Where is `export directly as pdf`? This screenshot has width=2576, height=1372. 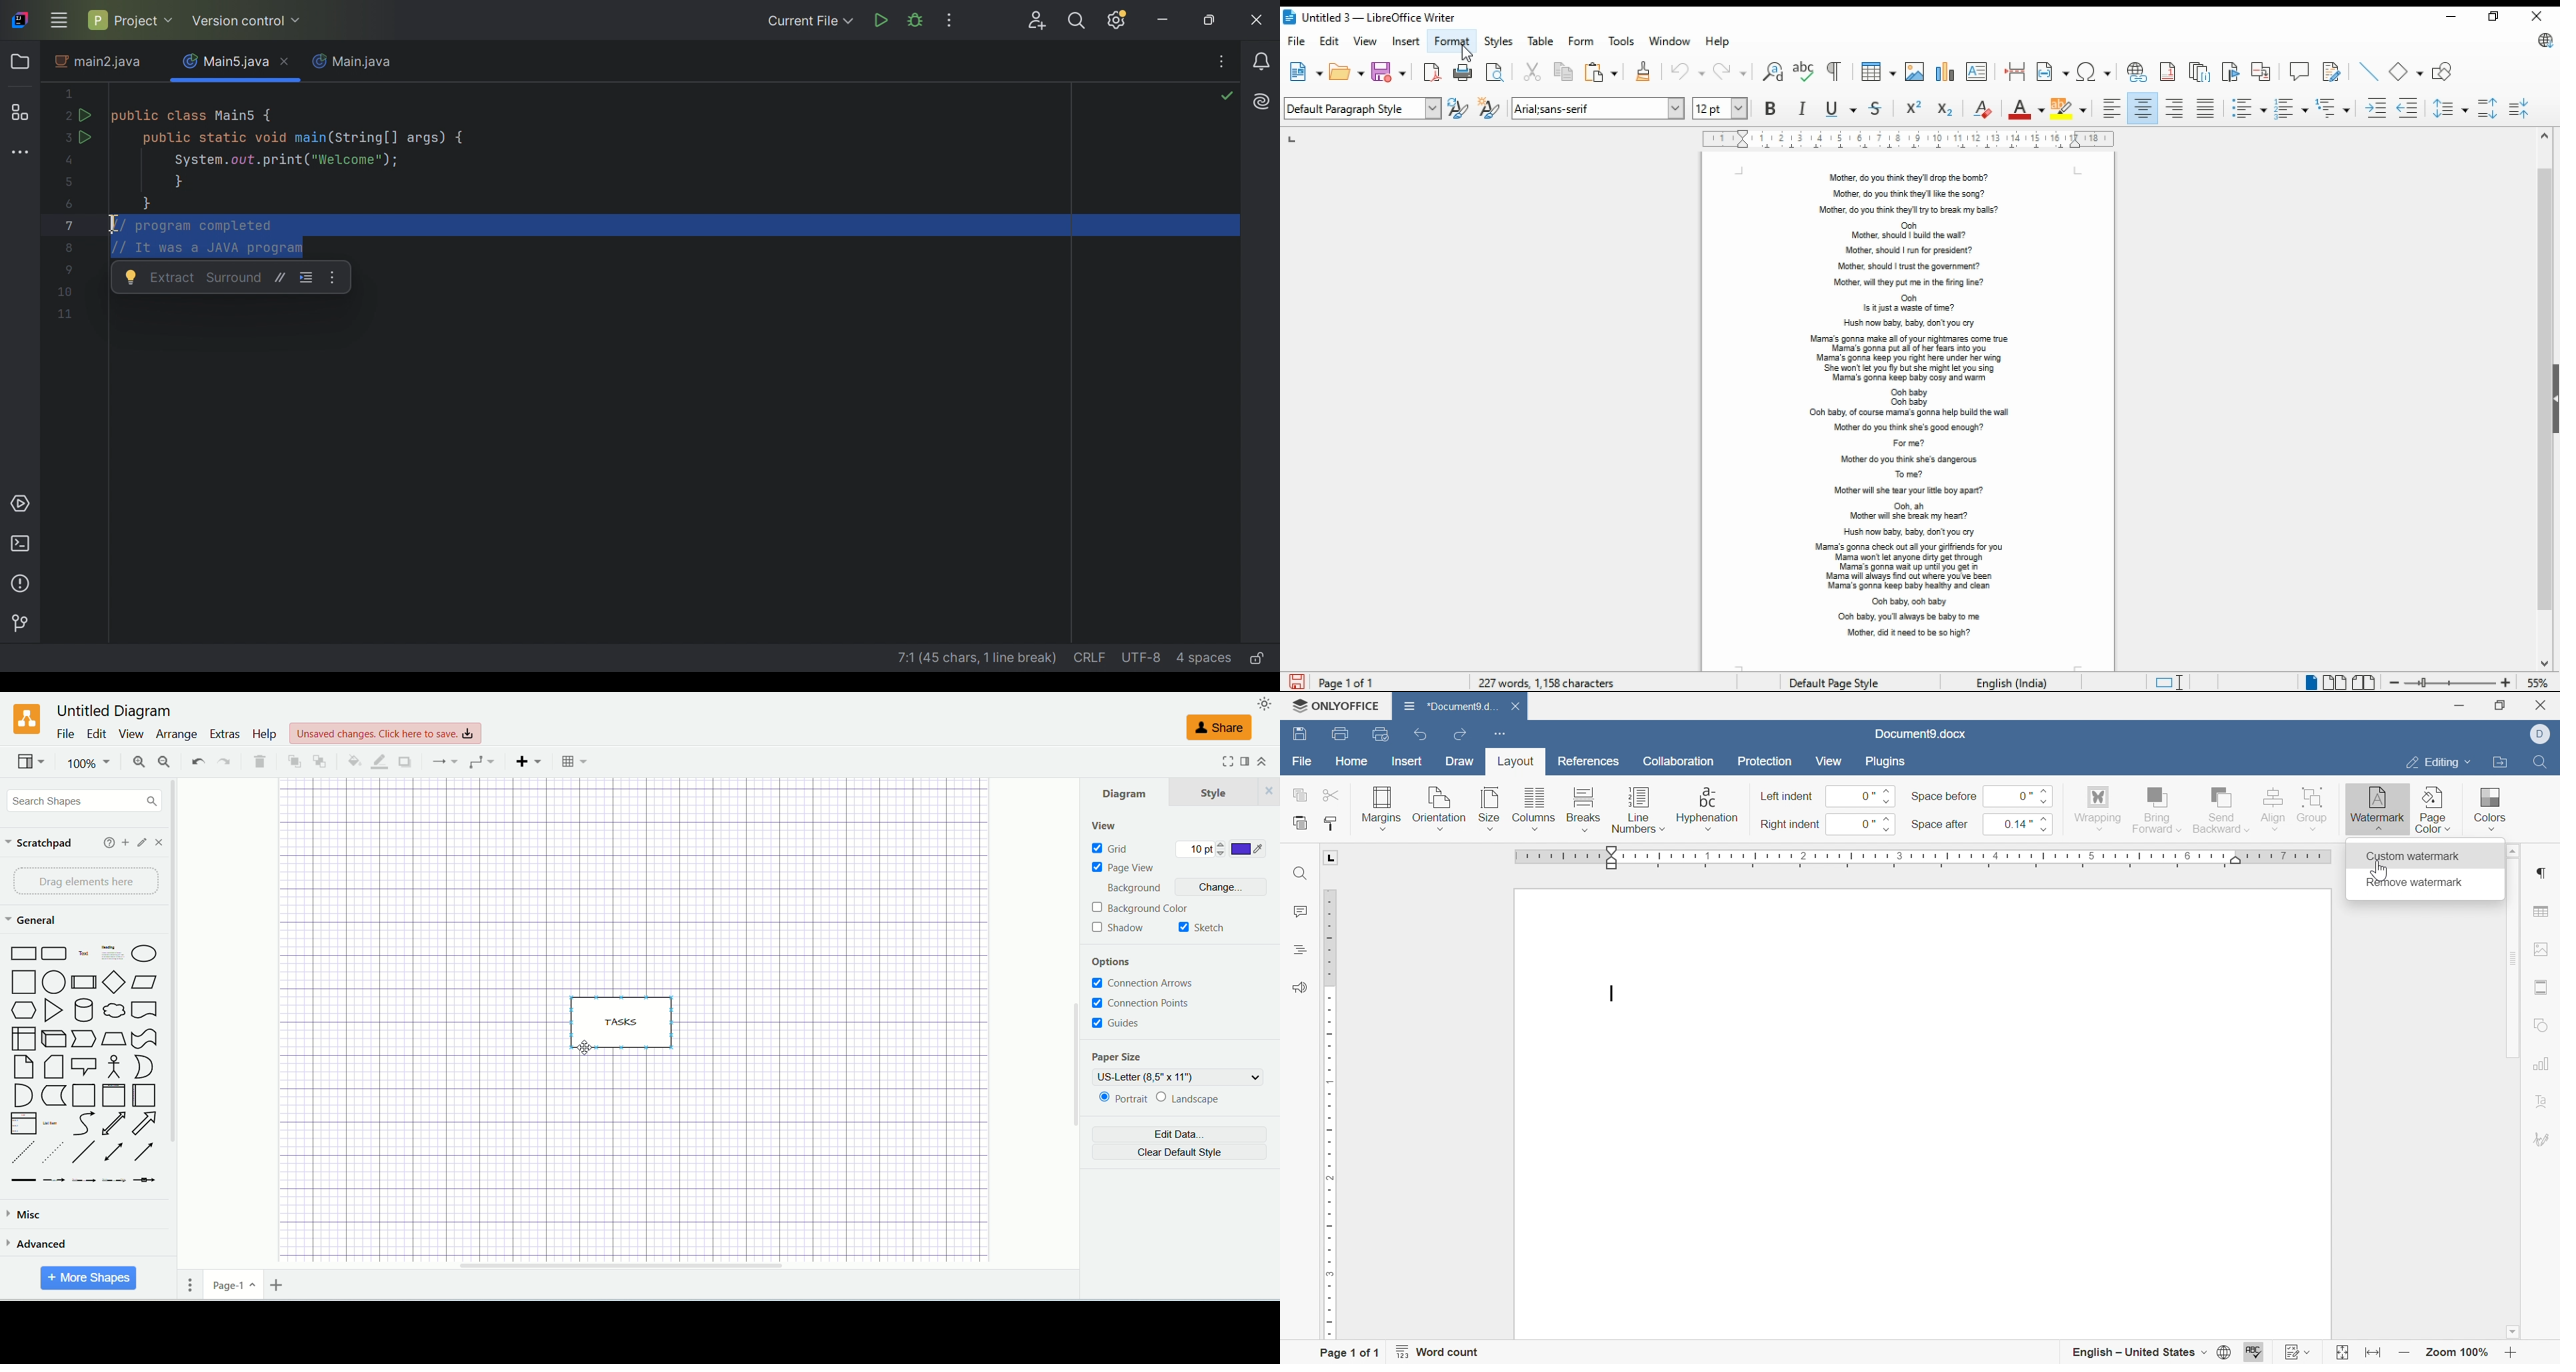 export directly as pdf is located at coordinates (1431, 71).